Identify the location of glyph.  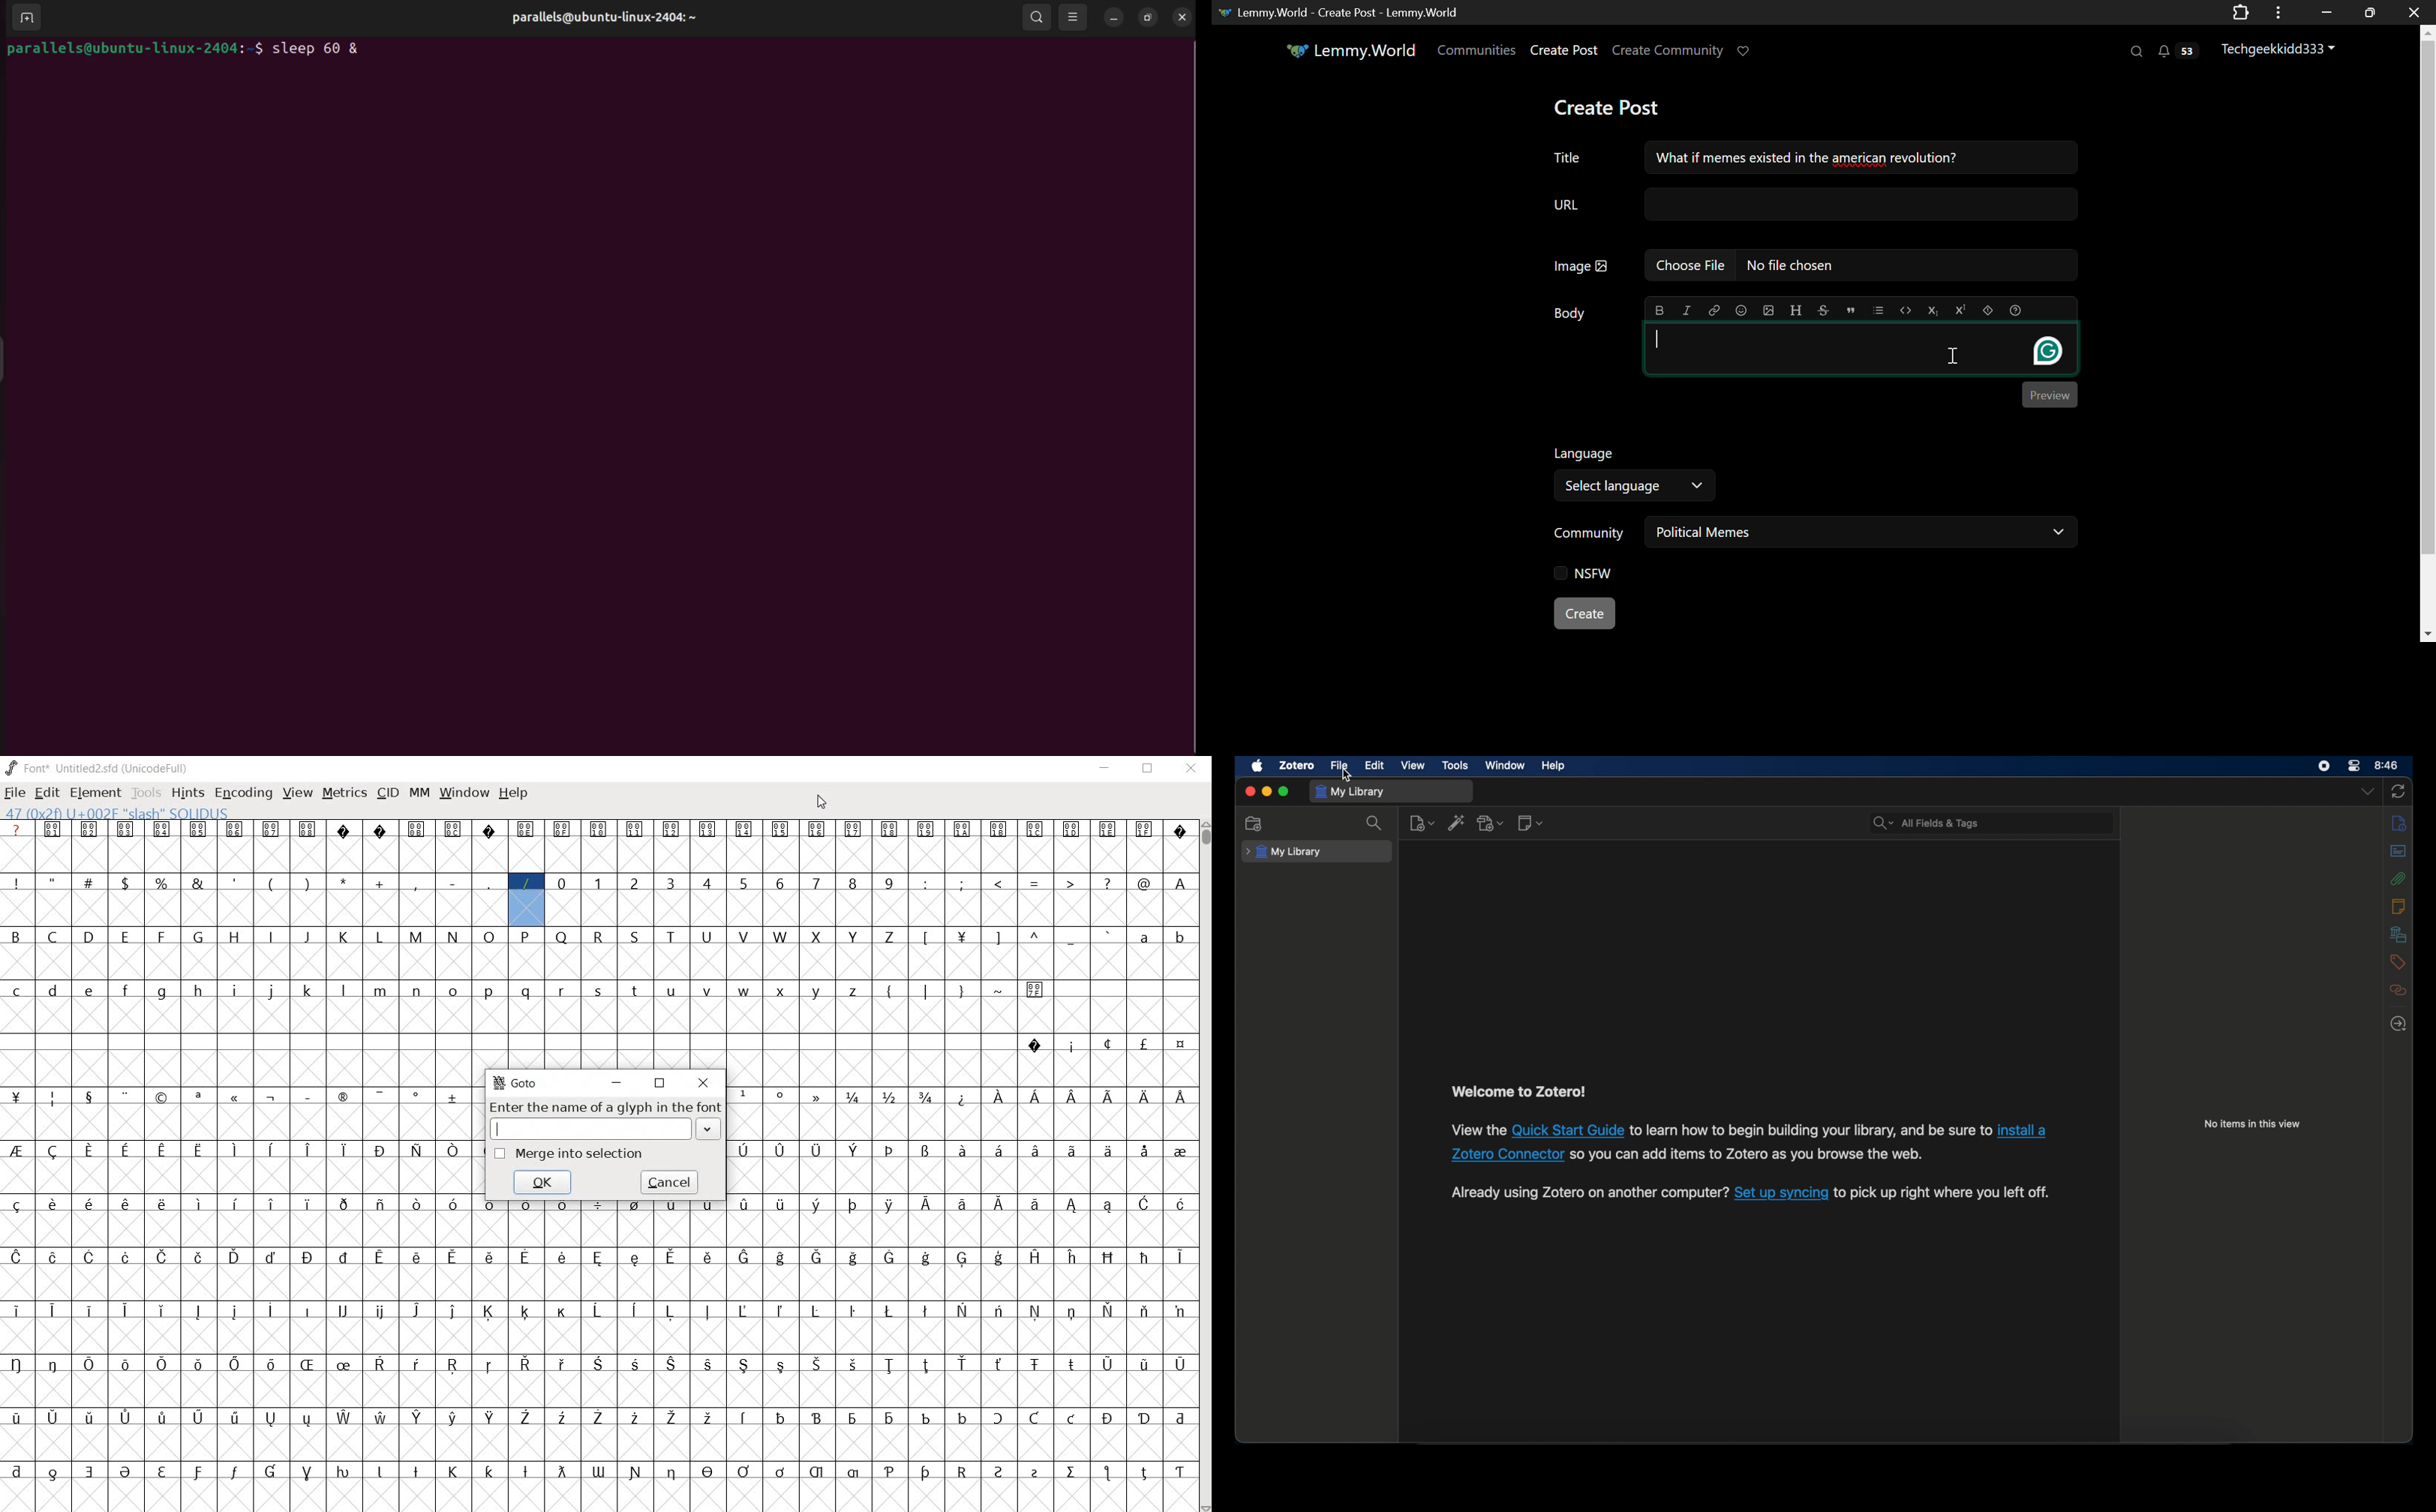
(709, 990).